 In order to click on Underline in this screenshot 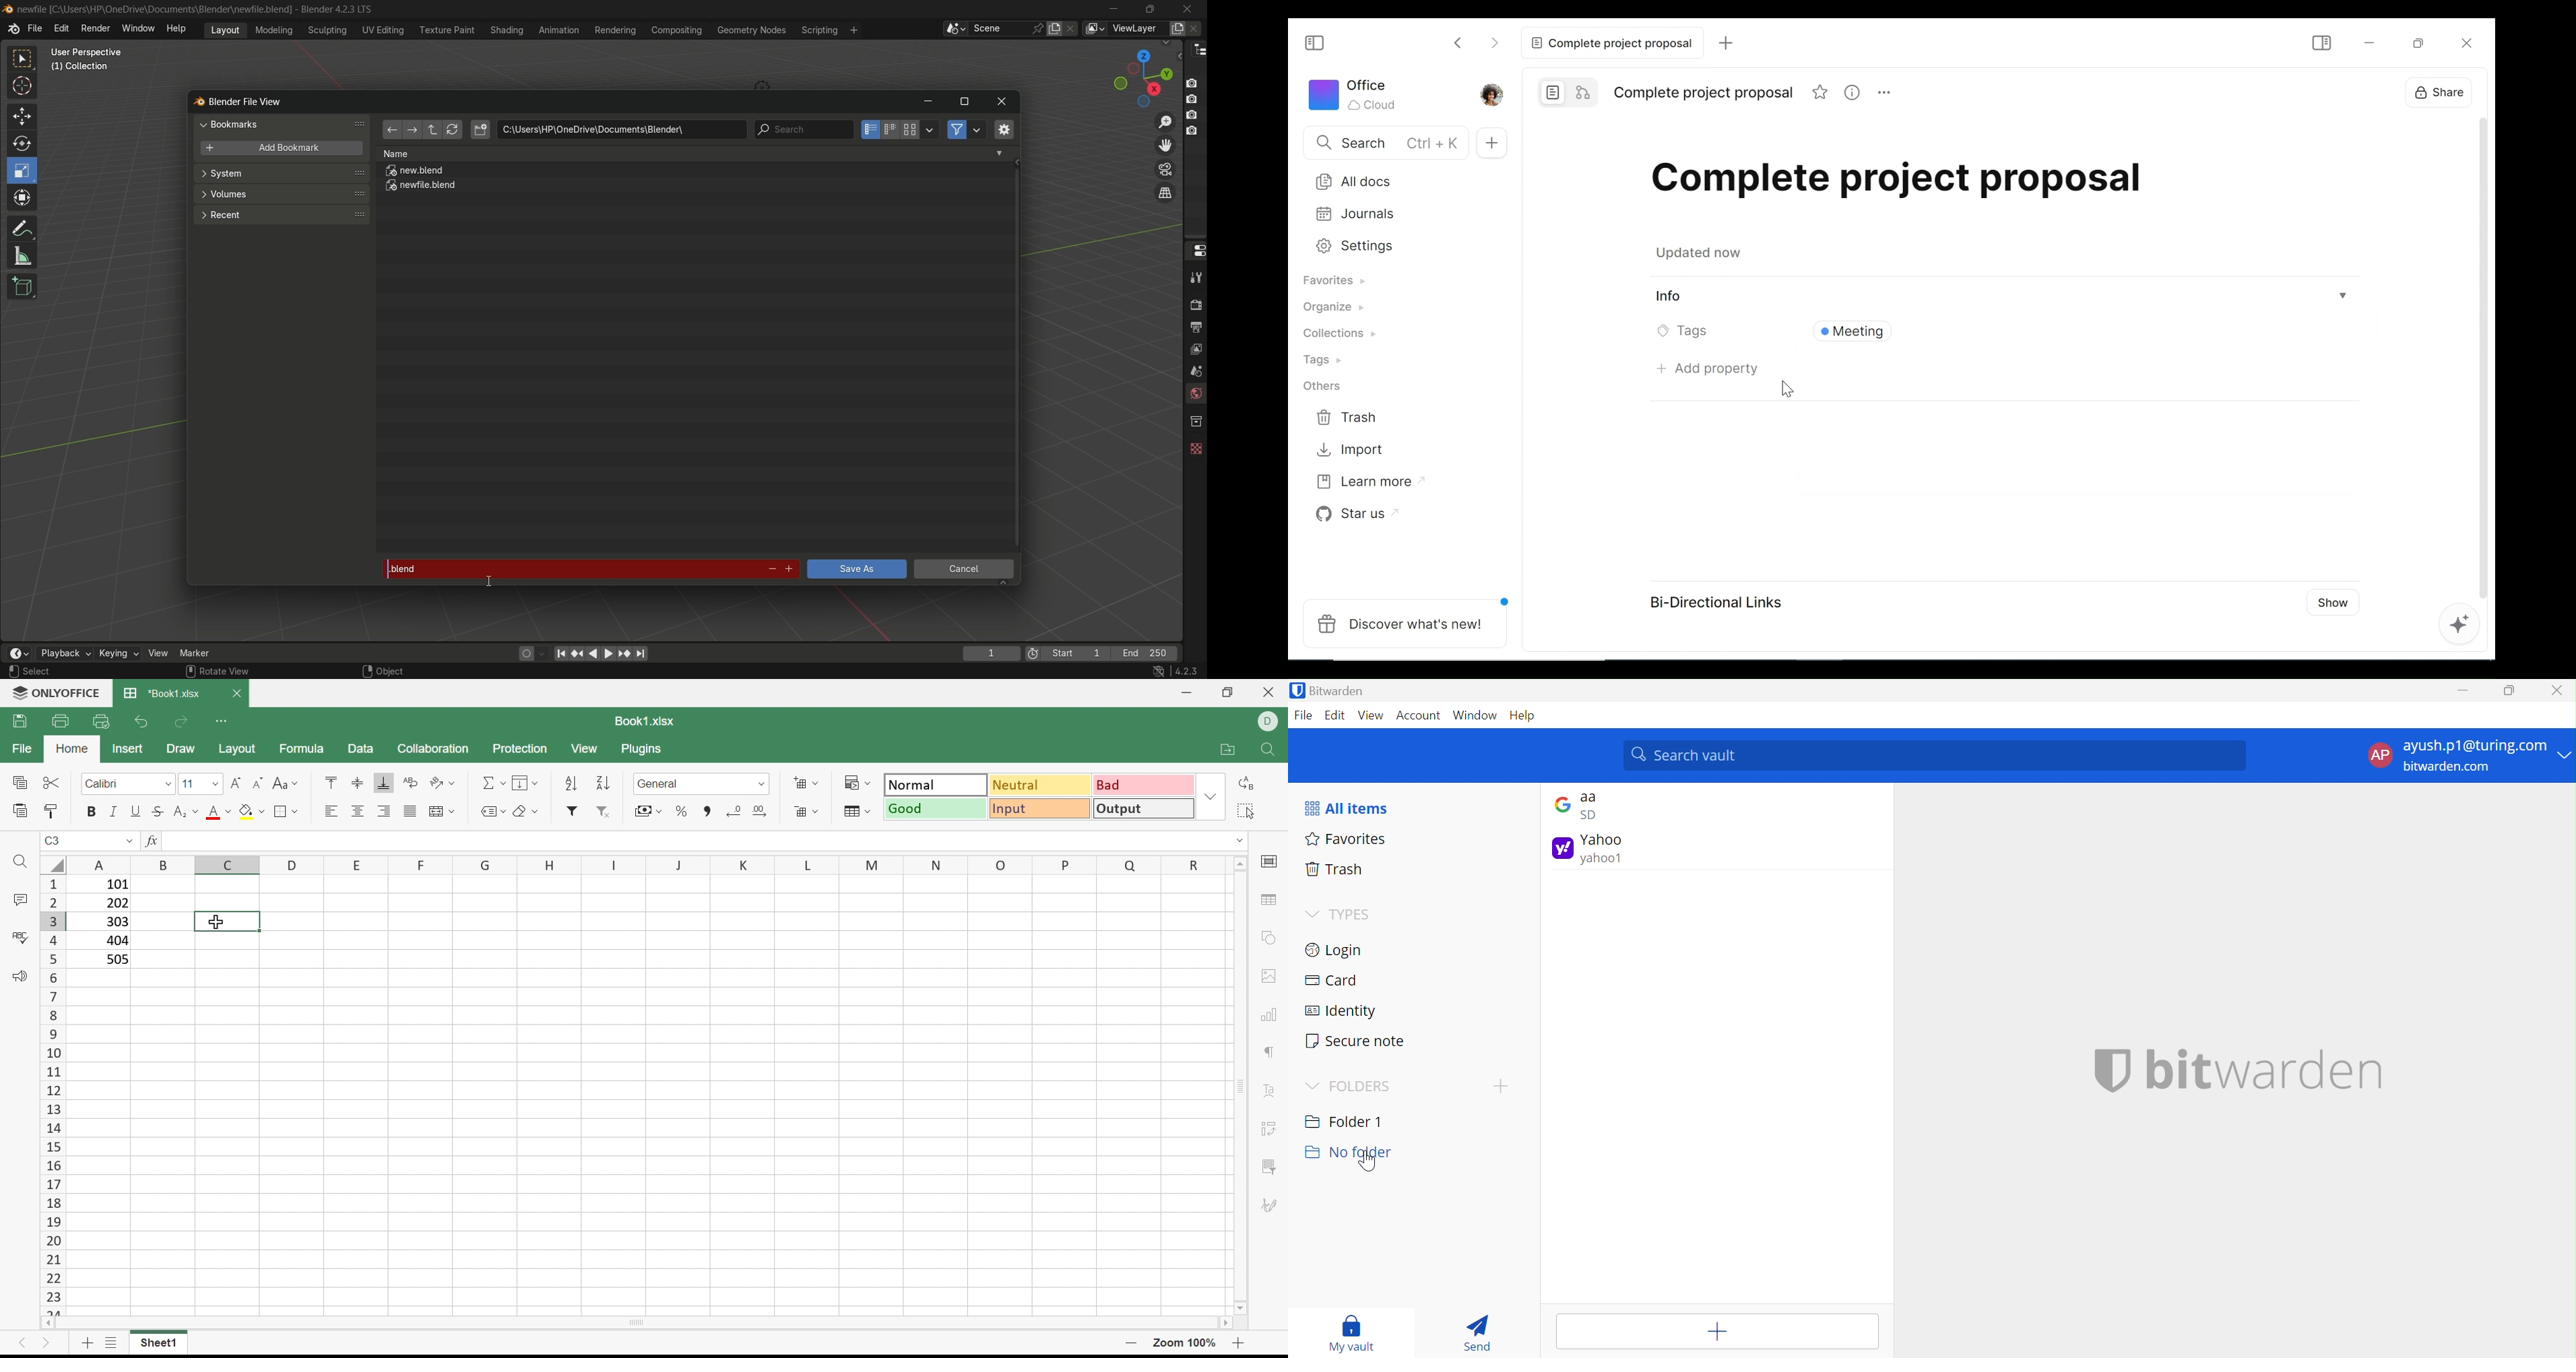, I will do `click(135, 812)`.